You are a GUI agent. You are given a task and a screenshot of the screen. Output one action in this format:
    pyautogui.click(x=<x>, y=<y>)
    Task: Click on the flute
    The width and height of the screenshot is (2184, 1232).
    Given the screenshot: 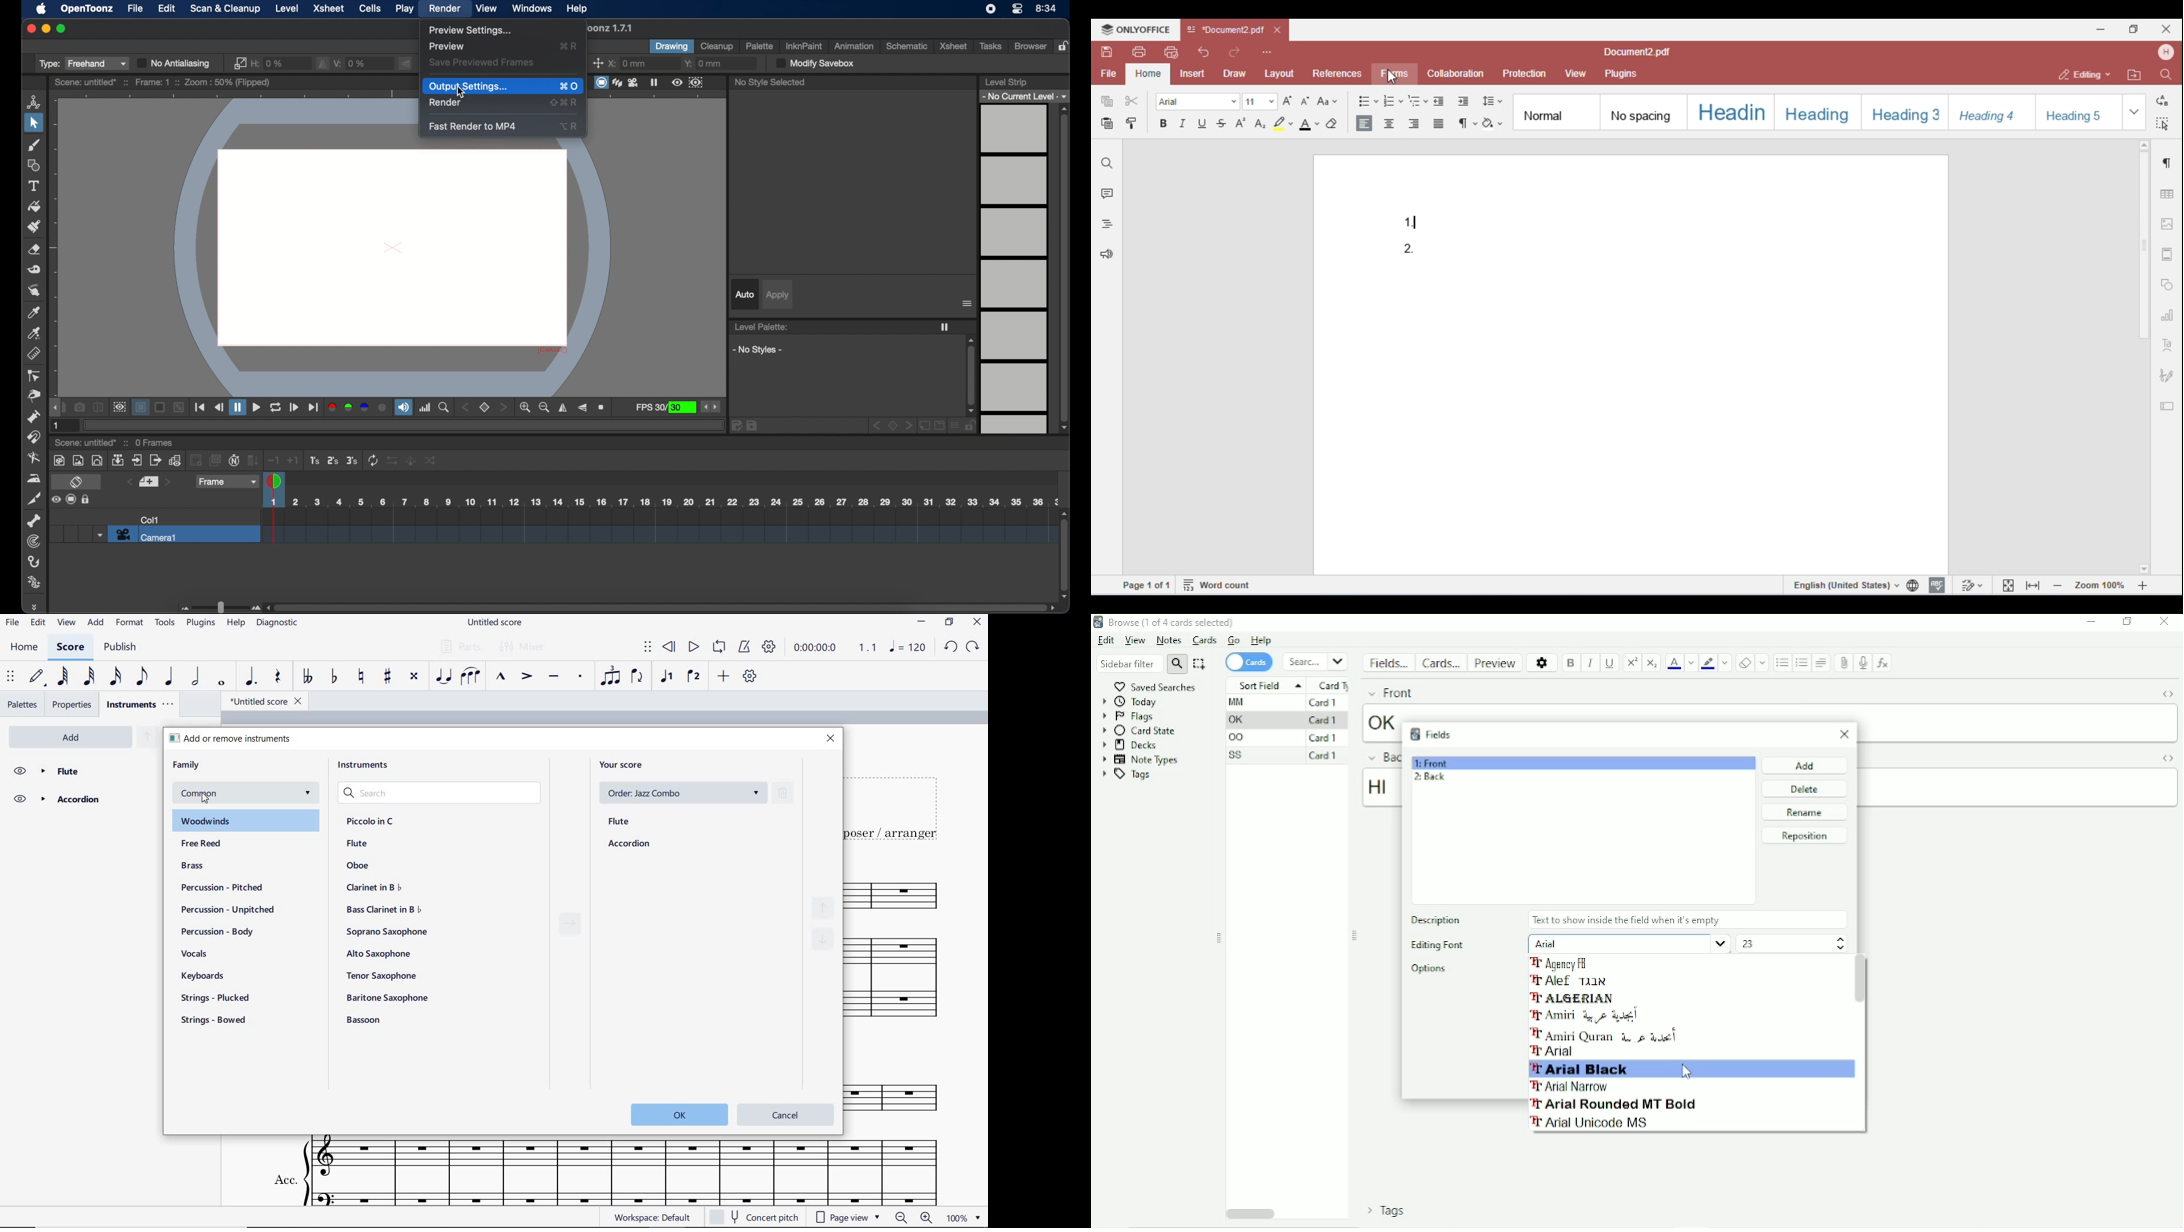 What is the action you would take?
    pyautogui.click(x=619, y=822)
    